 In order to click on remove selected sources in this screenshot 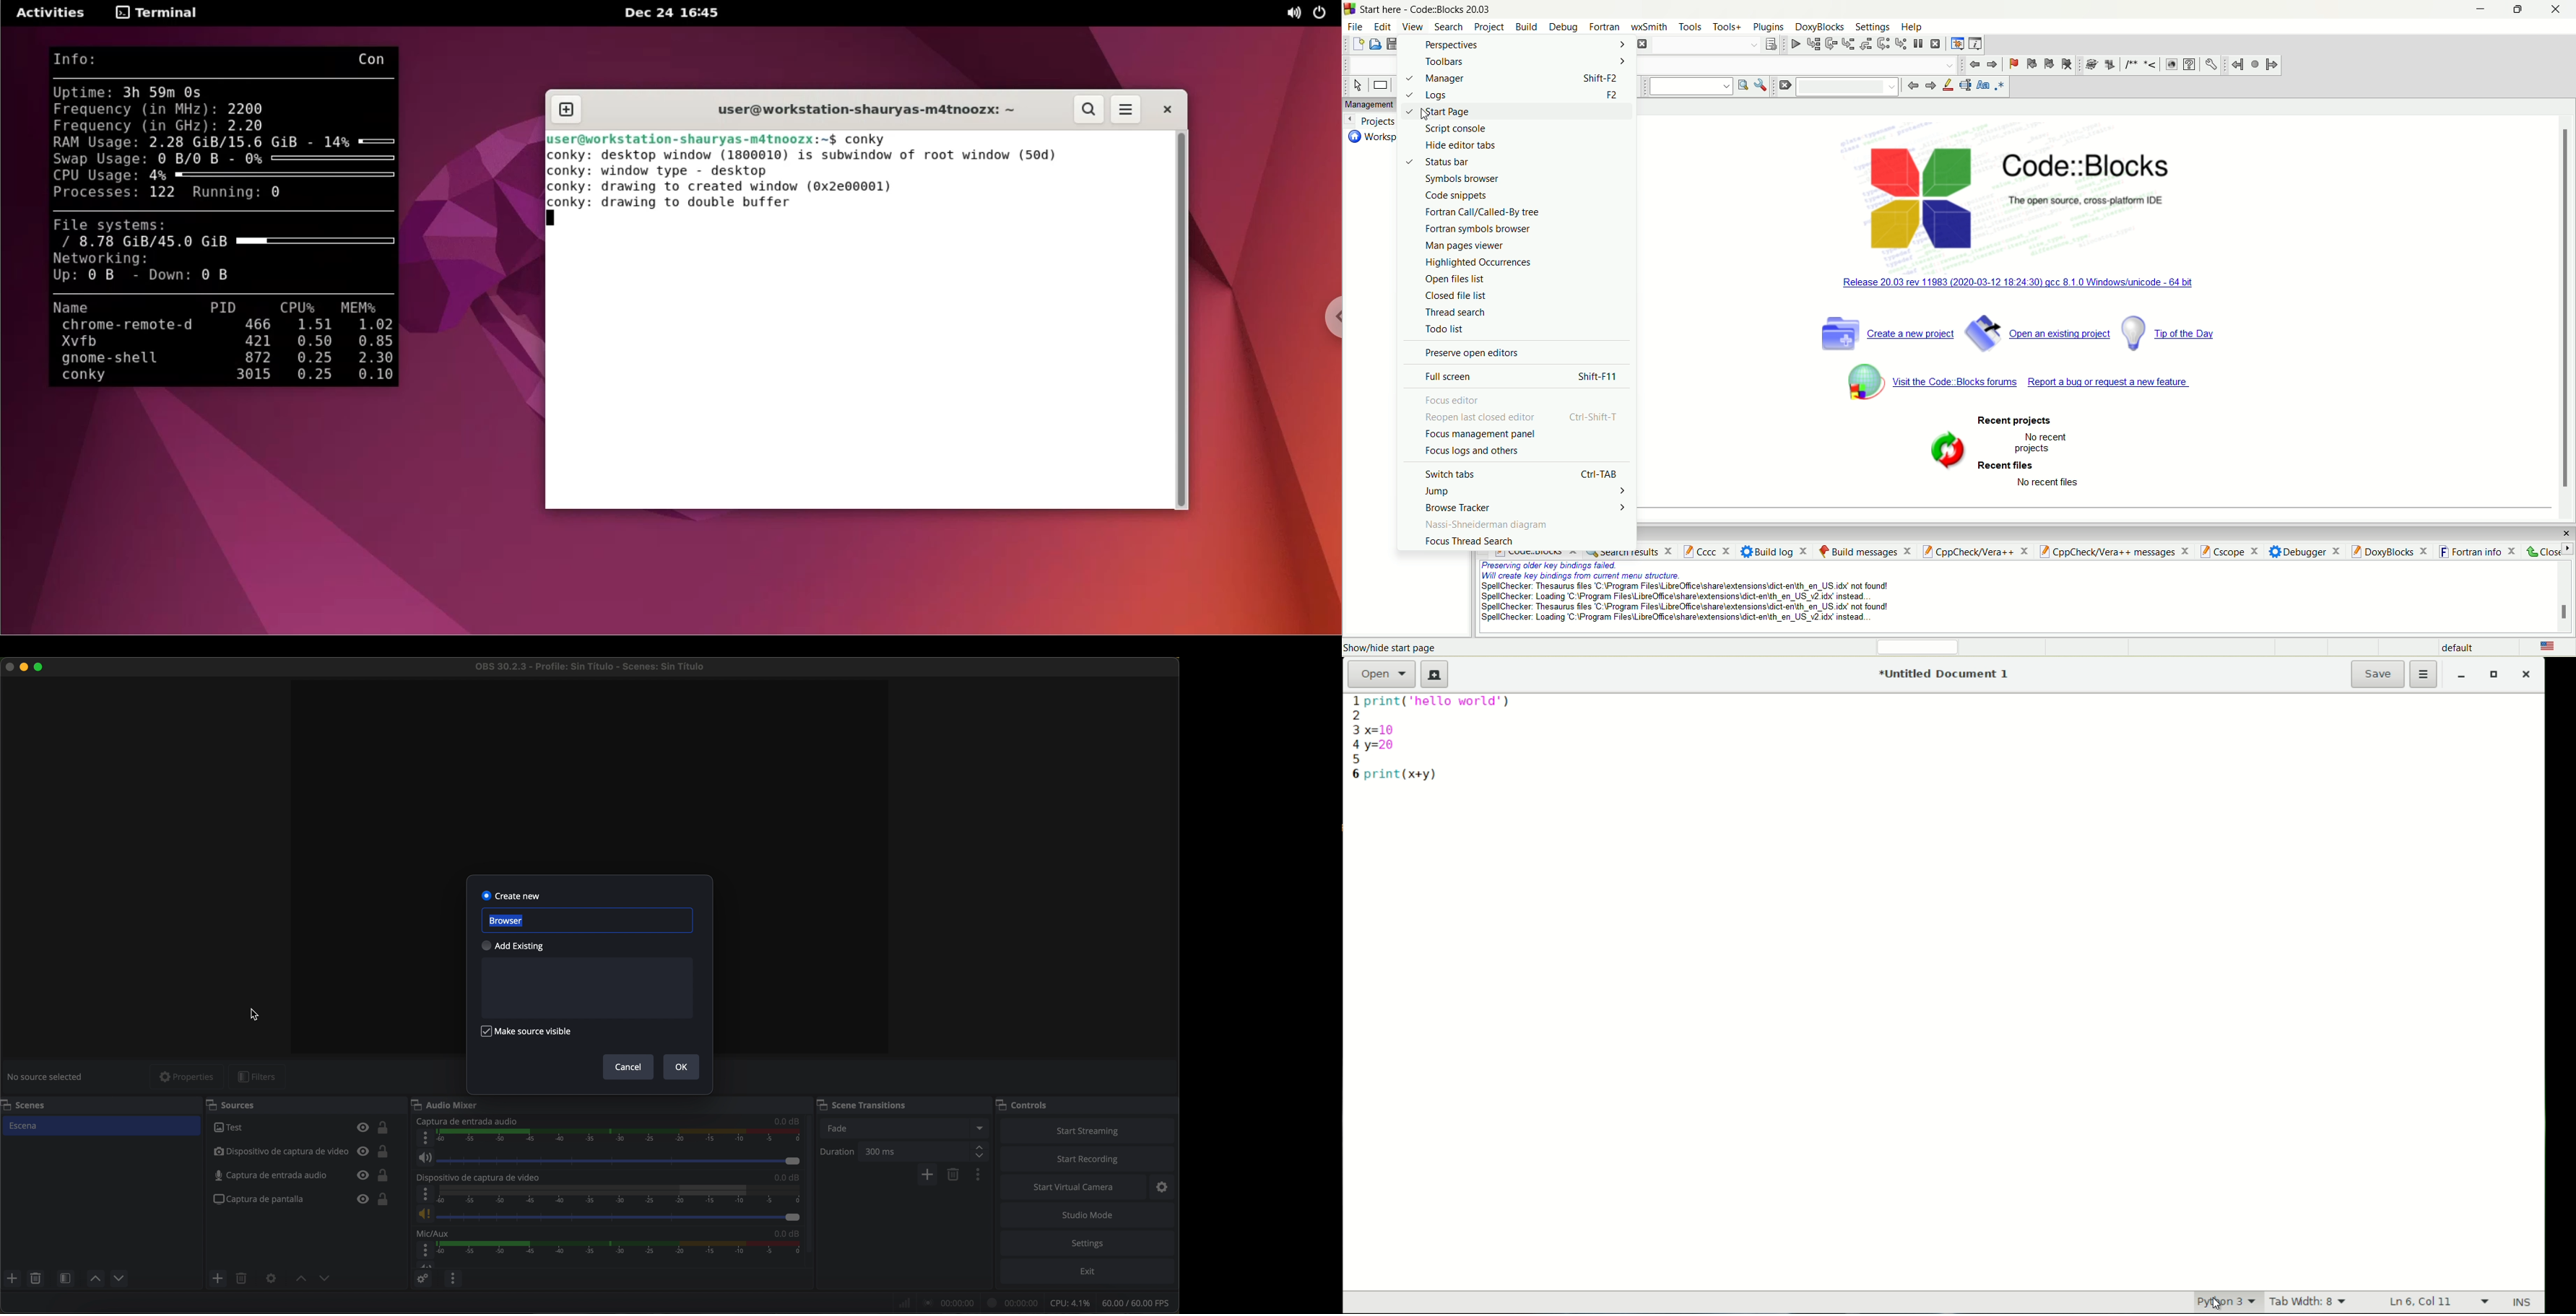, I will do `click(243, 1279)`.